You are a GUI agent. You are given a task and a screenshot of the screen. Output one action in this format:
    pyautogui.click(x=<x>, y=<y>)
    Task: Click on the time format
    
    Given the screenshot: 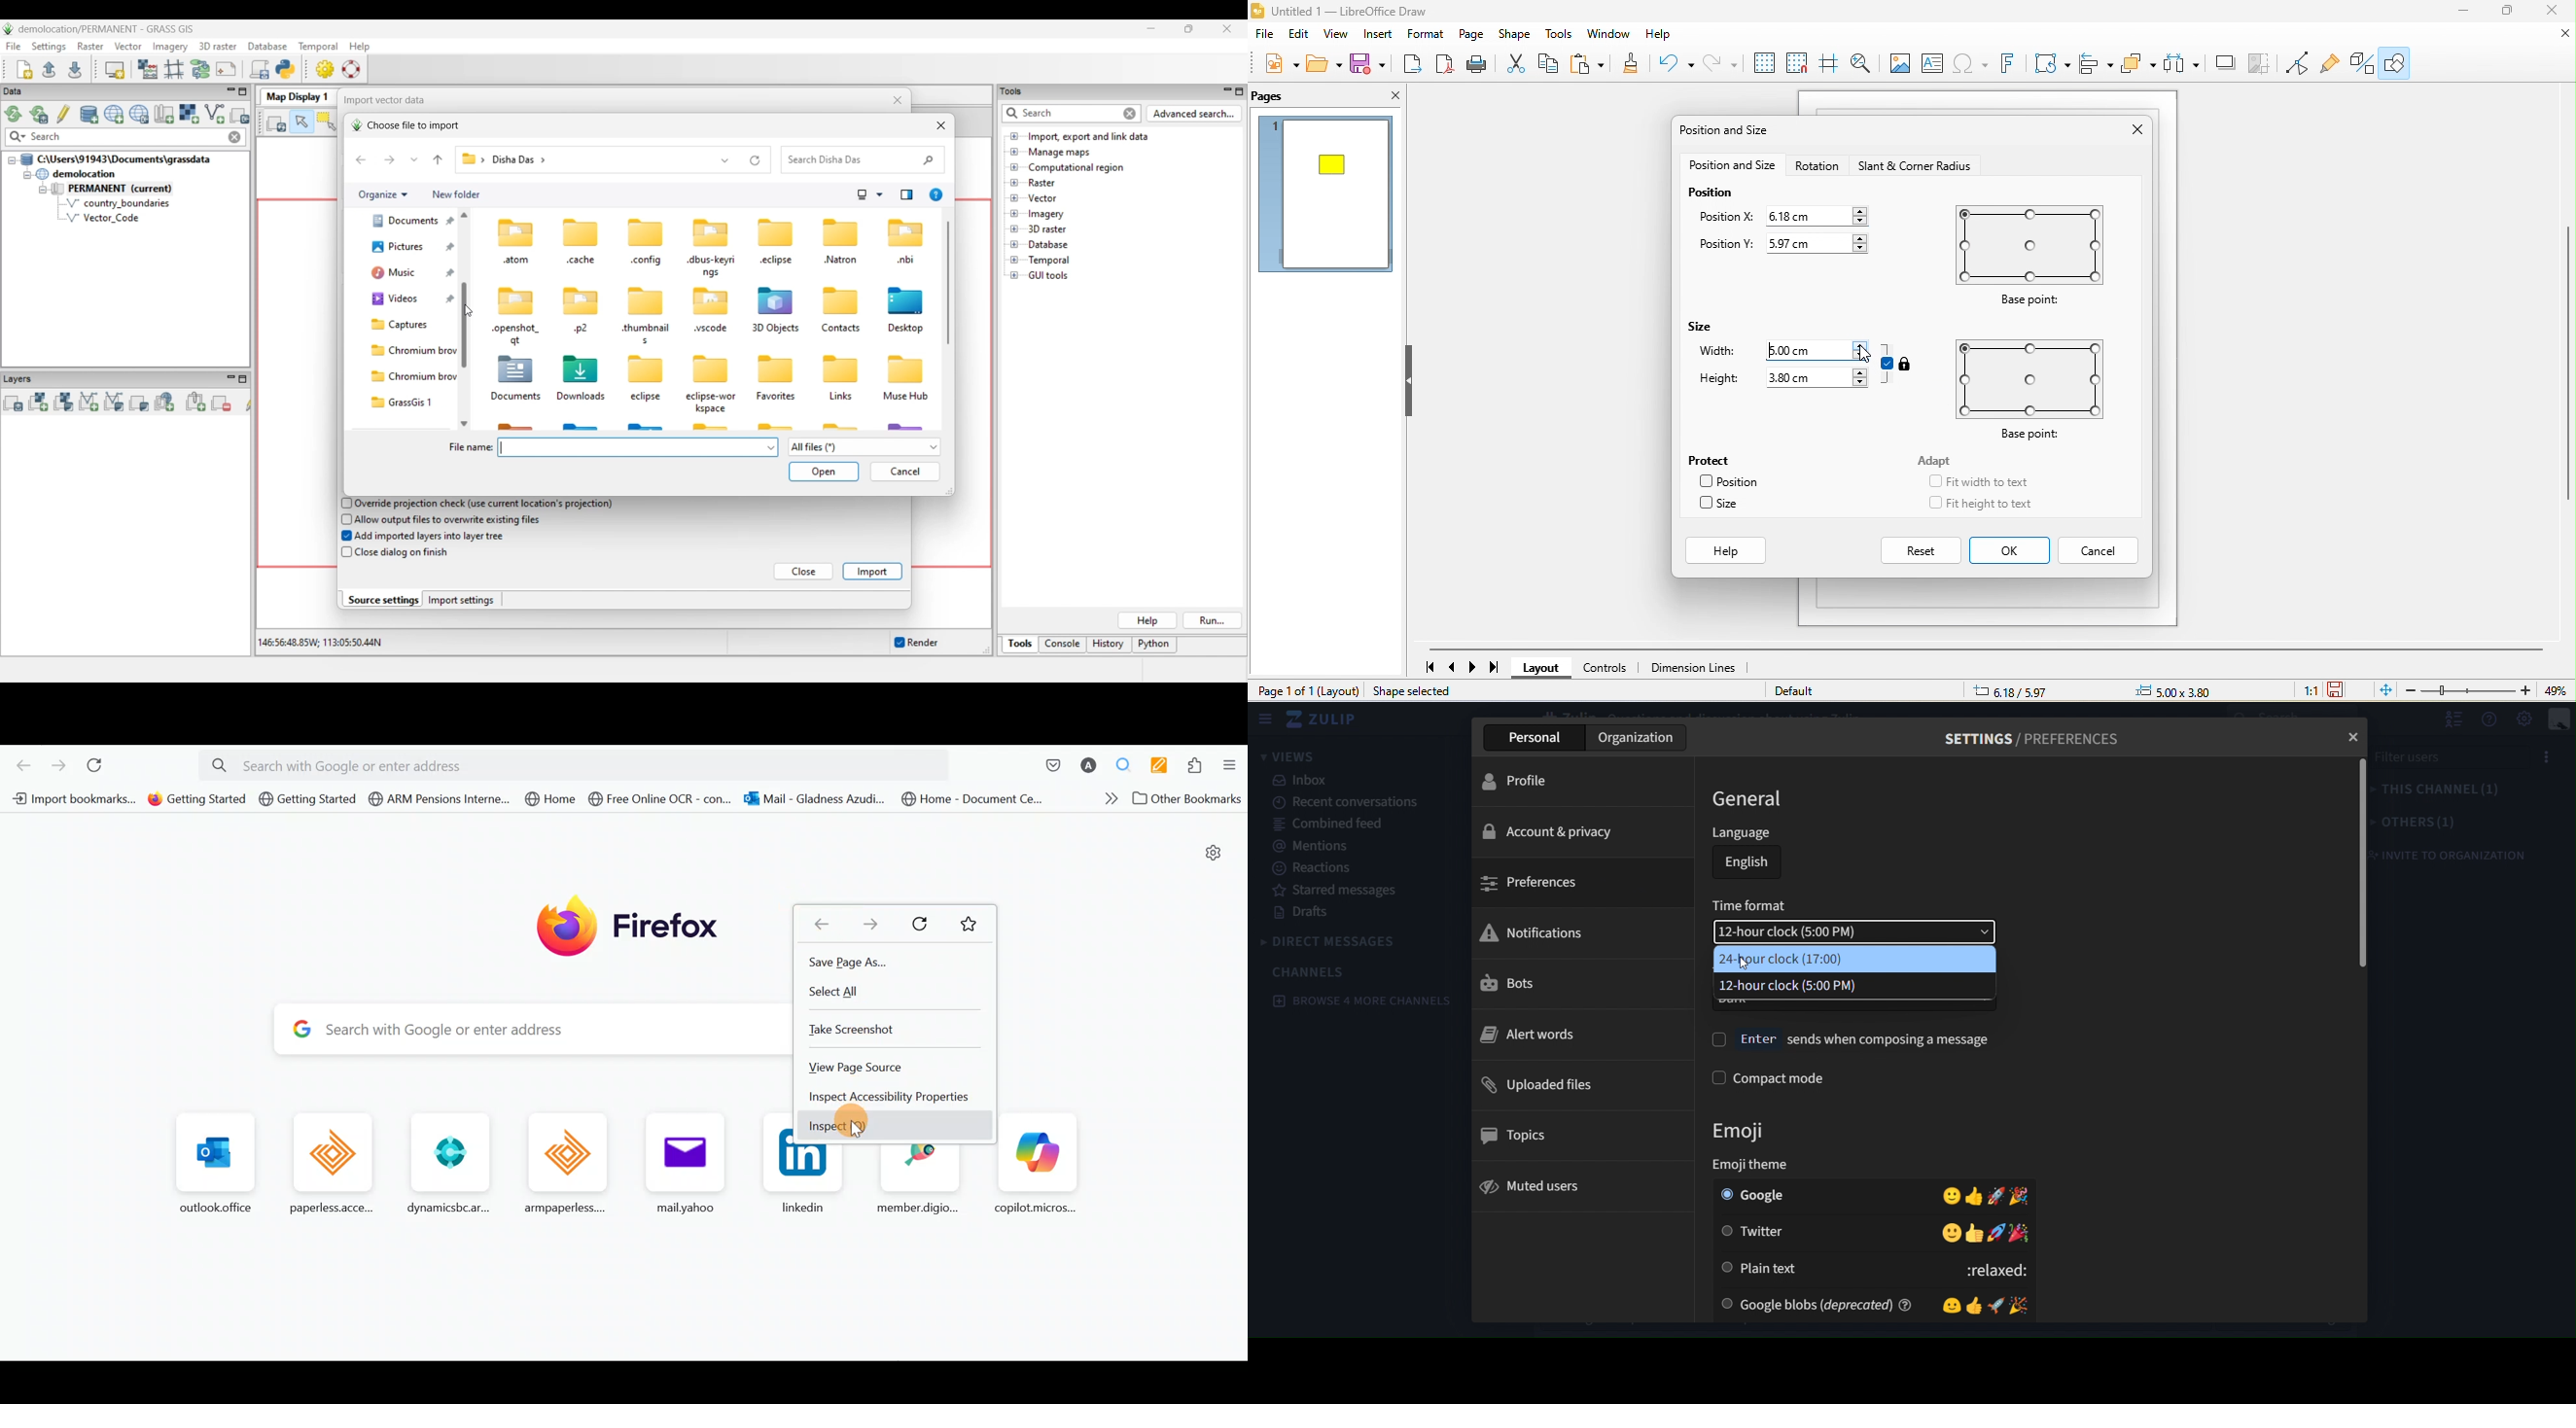 What is the action you would take?
    pyautogui.click(x=1756, y=906)
    